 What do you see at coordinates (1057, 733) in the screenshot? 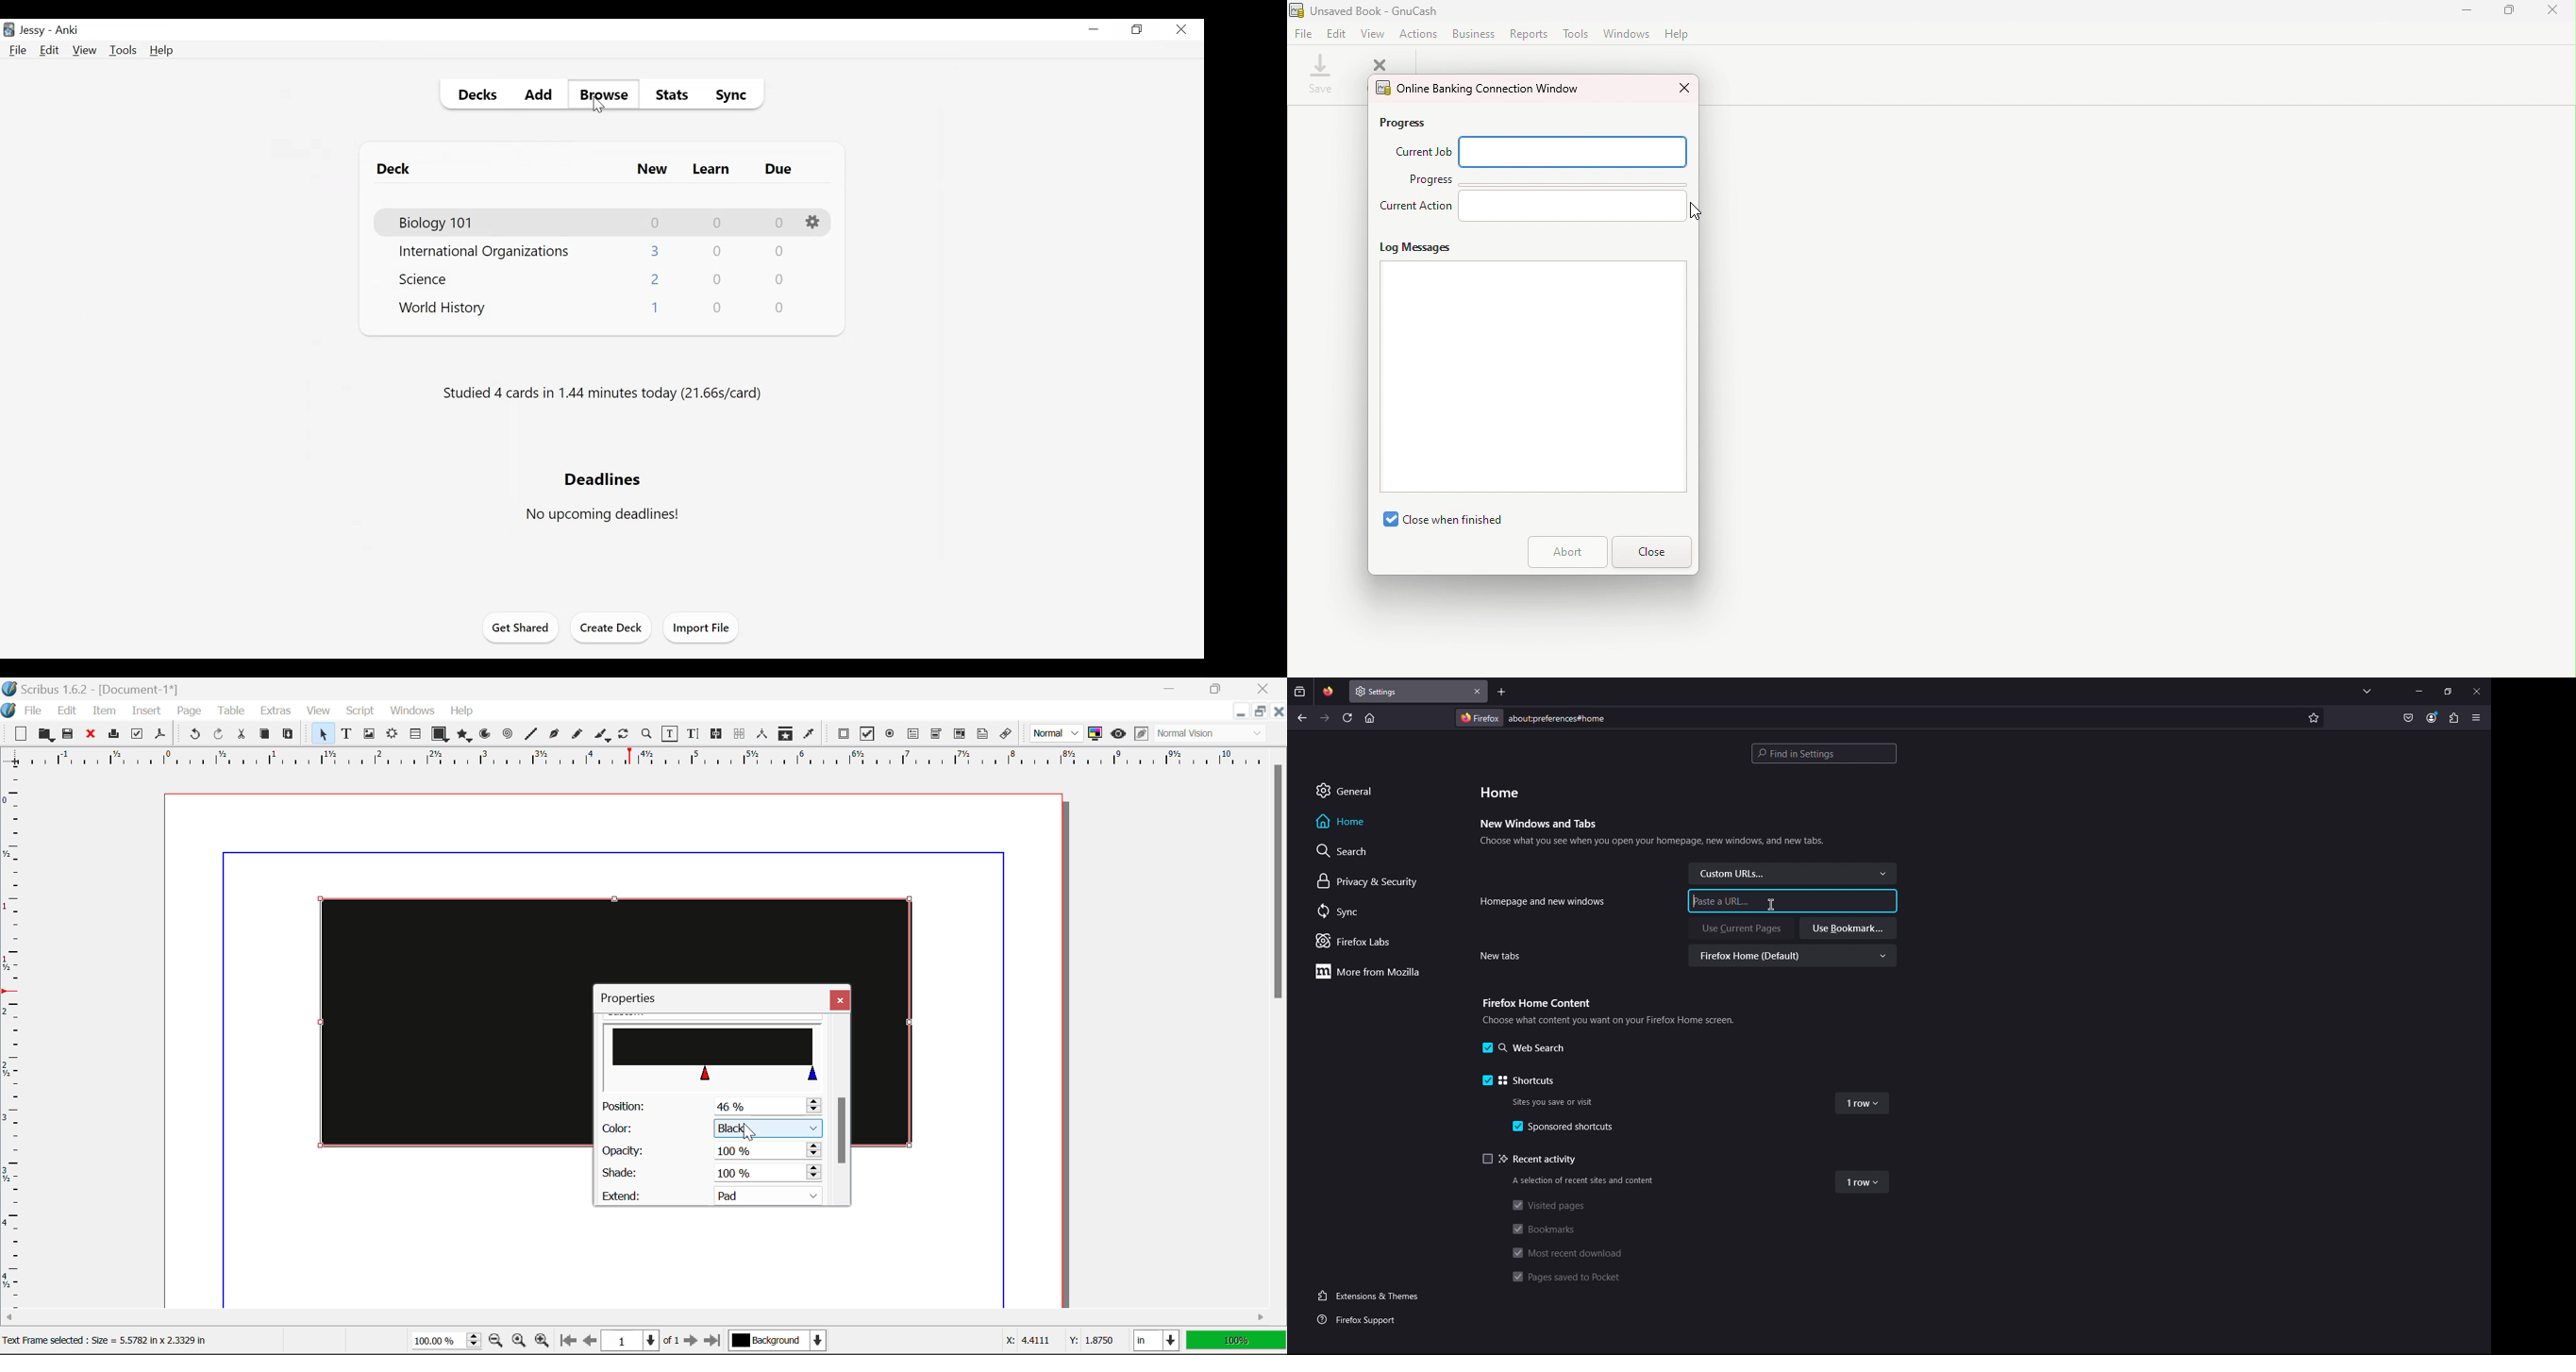
I see `Preview Mode` at bounding box center [1057, 733].